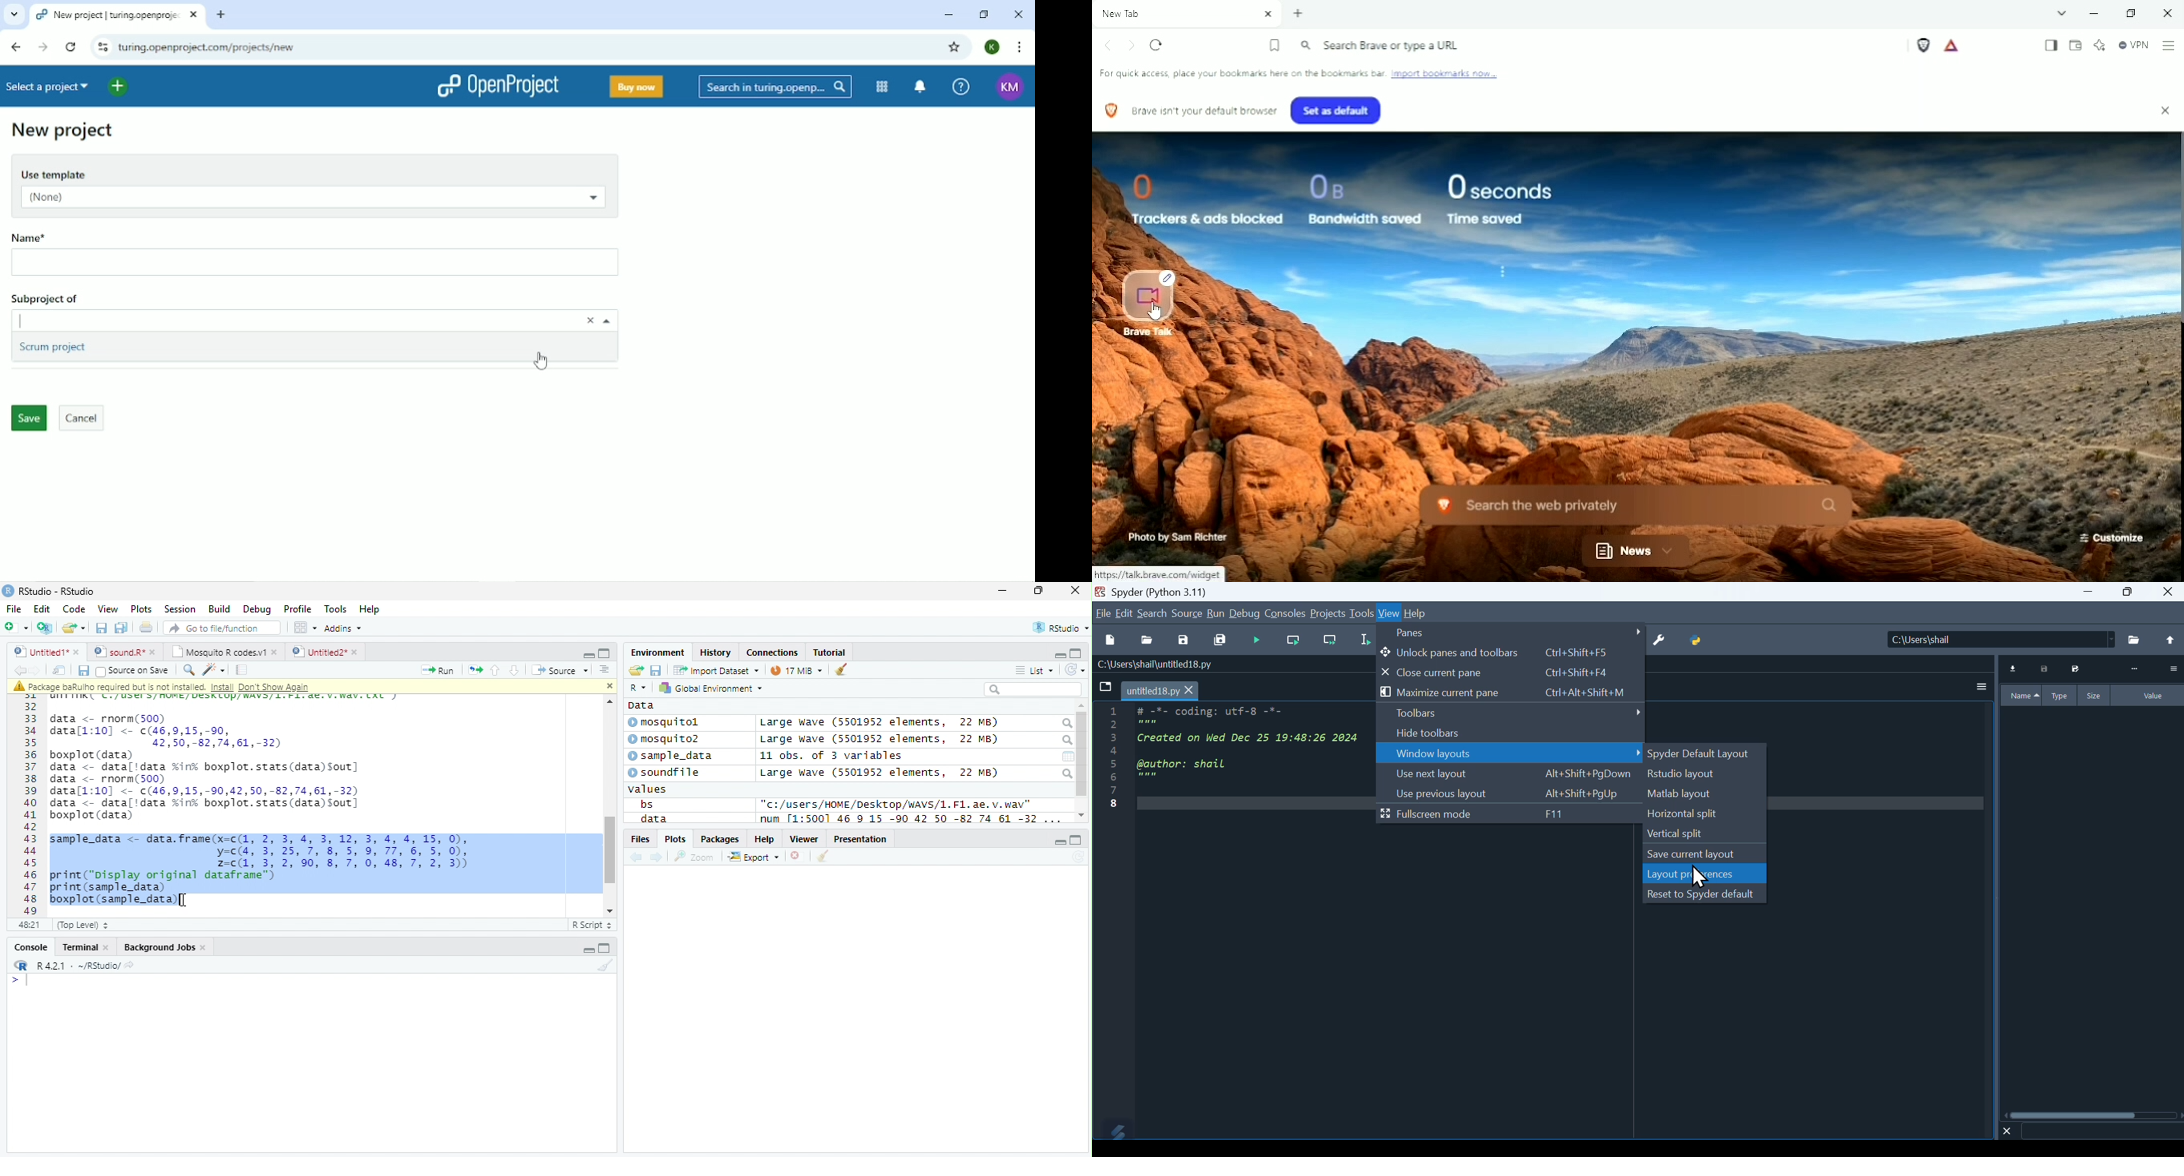 The image size is (2184, 1176). What do you see at coordinates (2045, 669) in the screenshot?
I see `Print` at bounding box center [2045, 669].